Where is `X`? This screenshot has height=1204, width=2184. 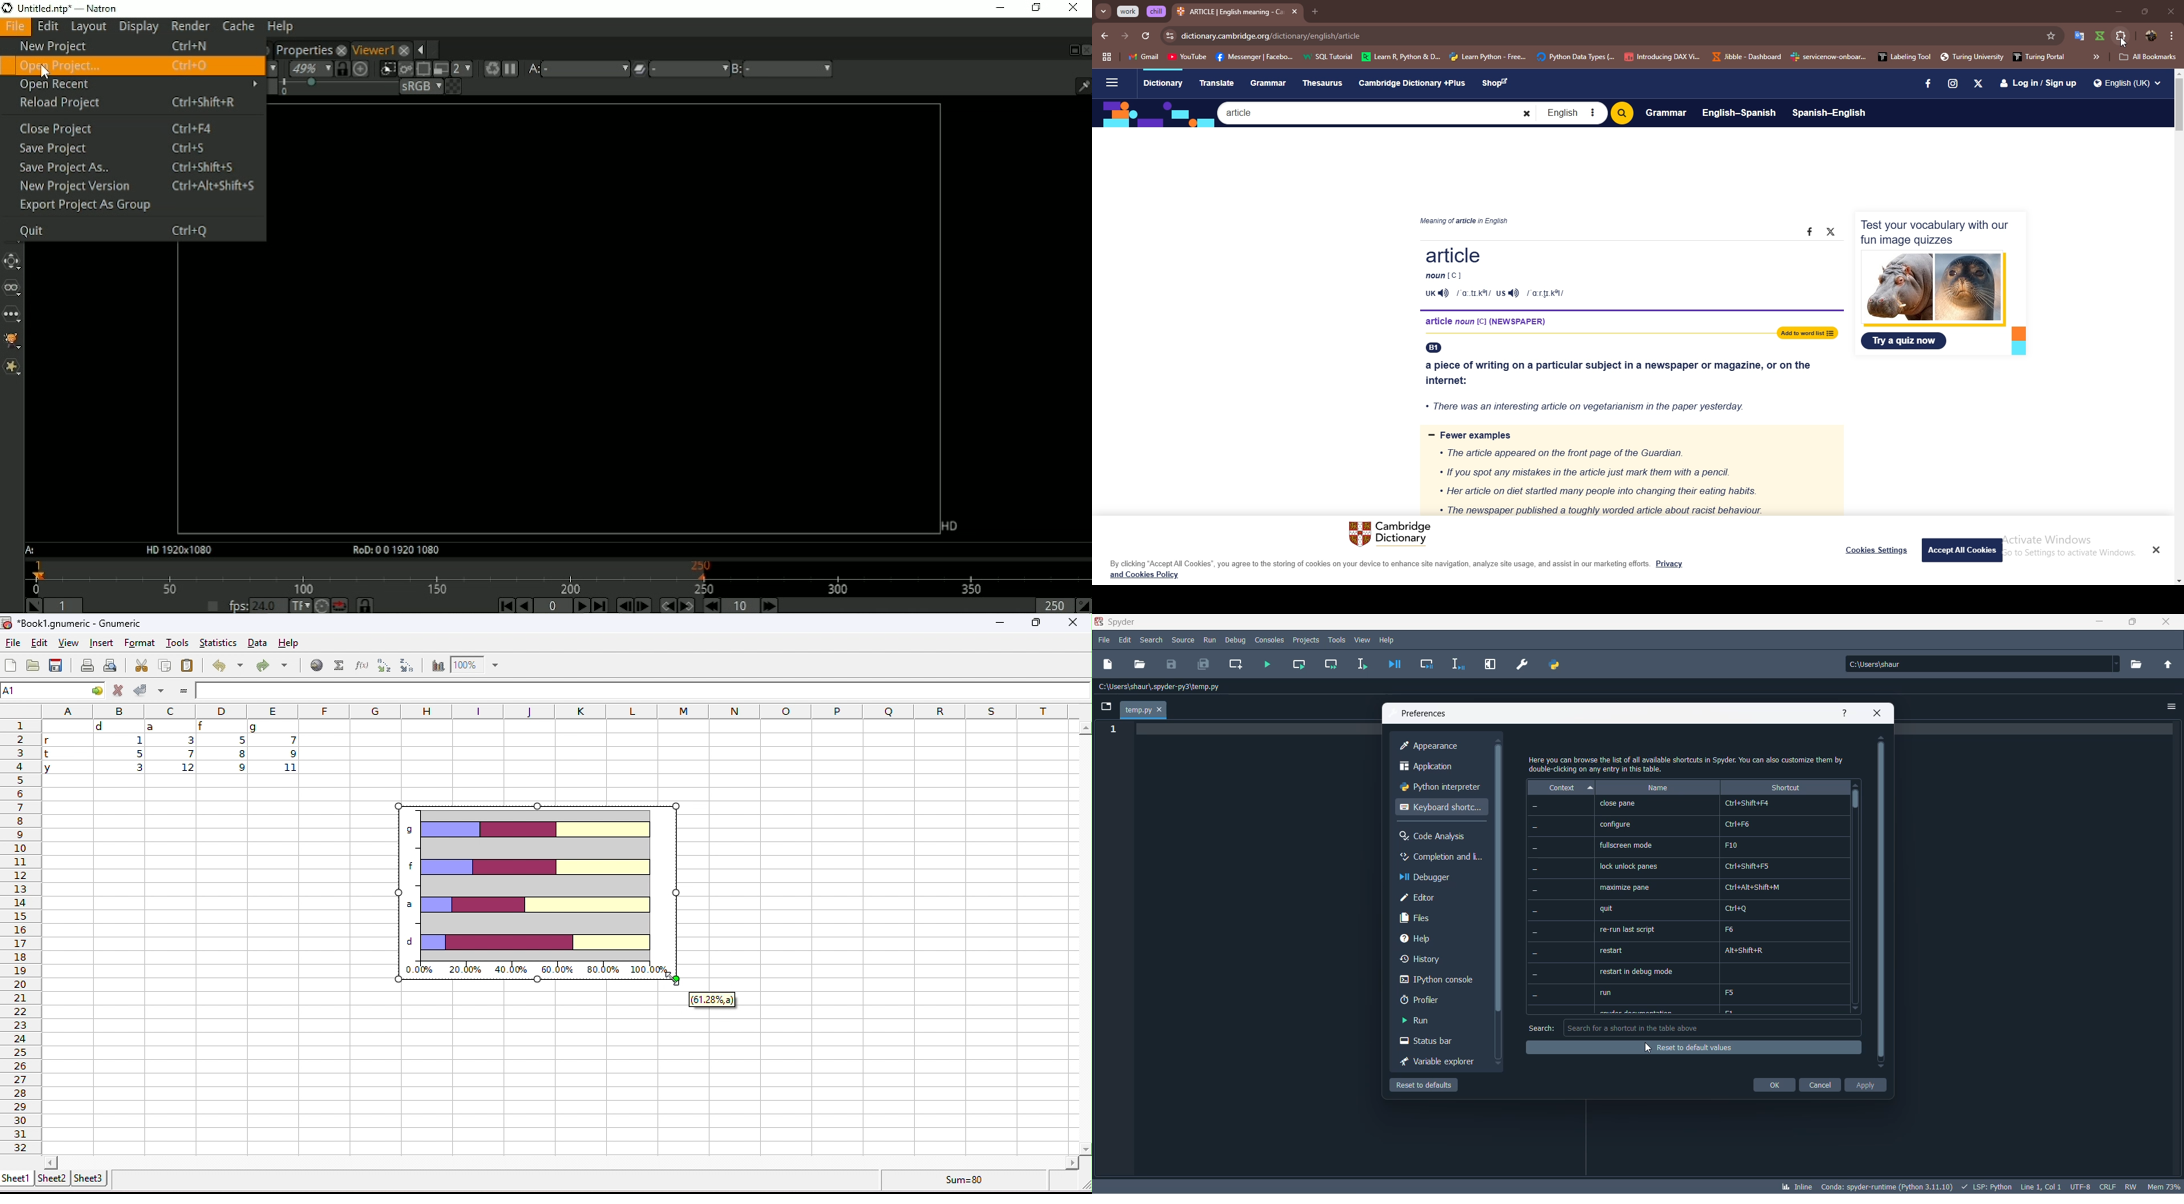
X is located at coordinates (1979, 84).